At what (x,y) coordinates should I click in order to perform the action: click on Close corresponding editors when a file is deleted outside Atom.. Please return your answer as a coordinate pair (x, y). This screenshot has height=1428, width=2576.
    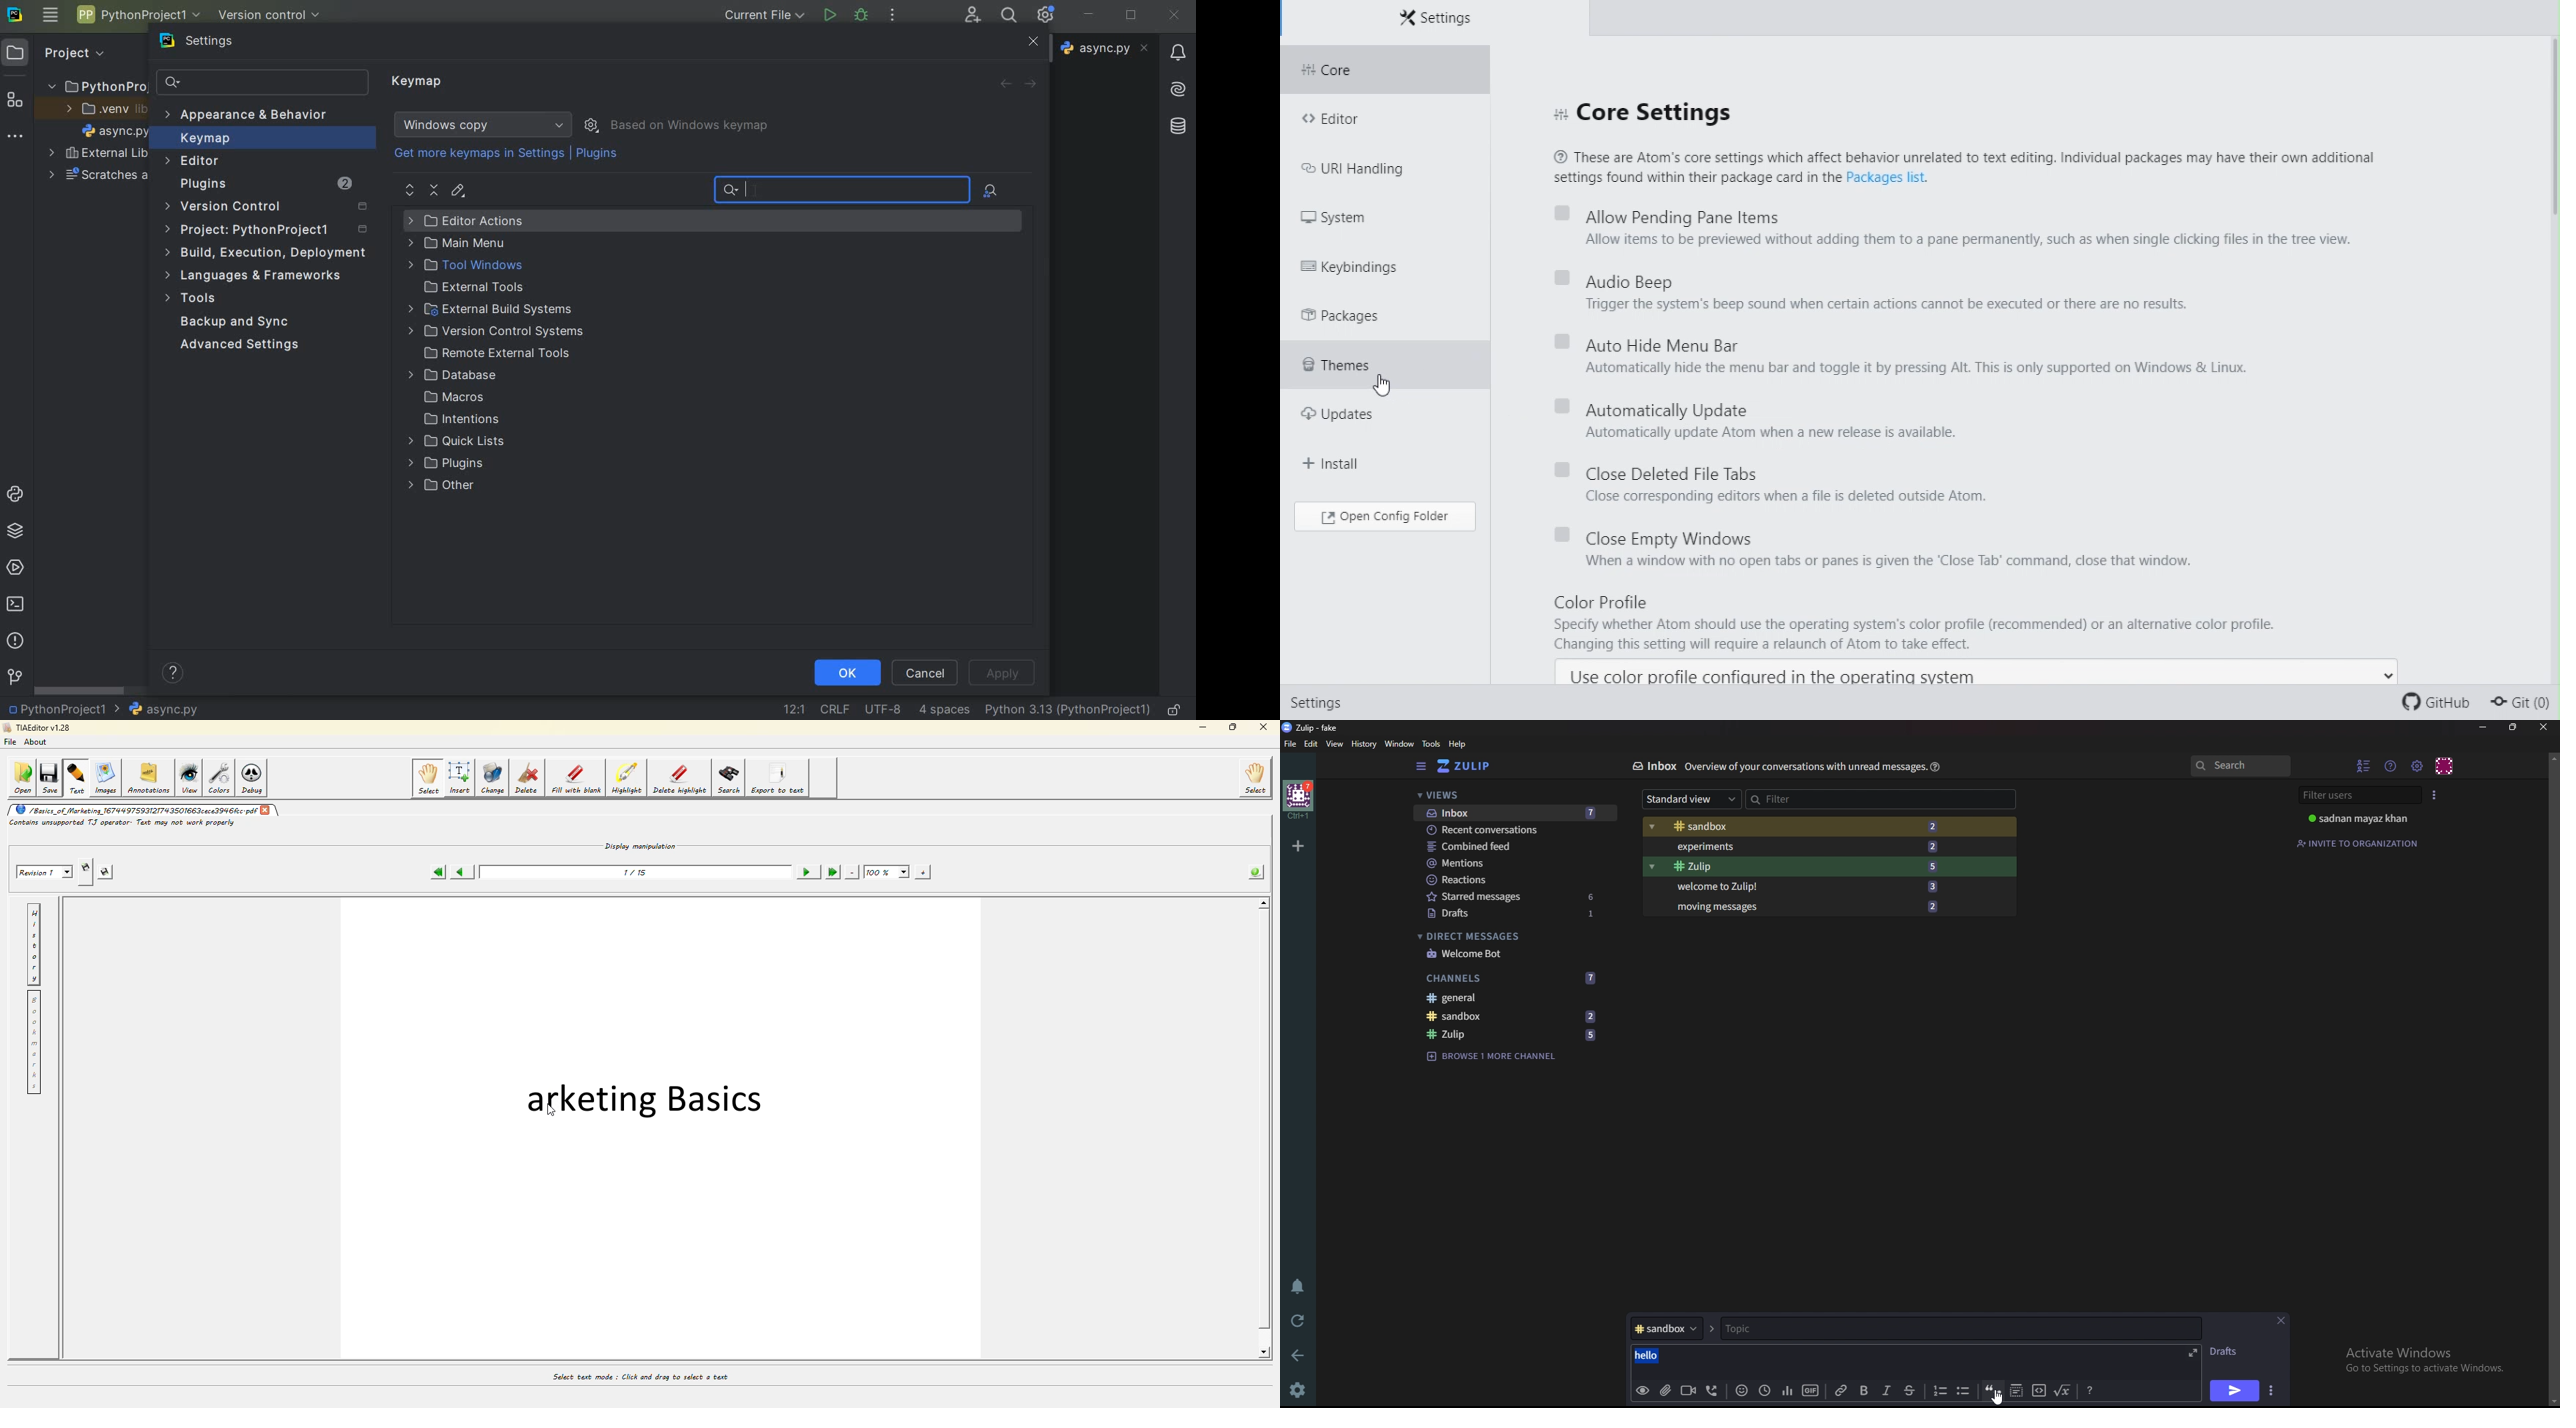
    Looking at the image, I should click on (1806, 496).